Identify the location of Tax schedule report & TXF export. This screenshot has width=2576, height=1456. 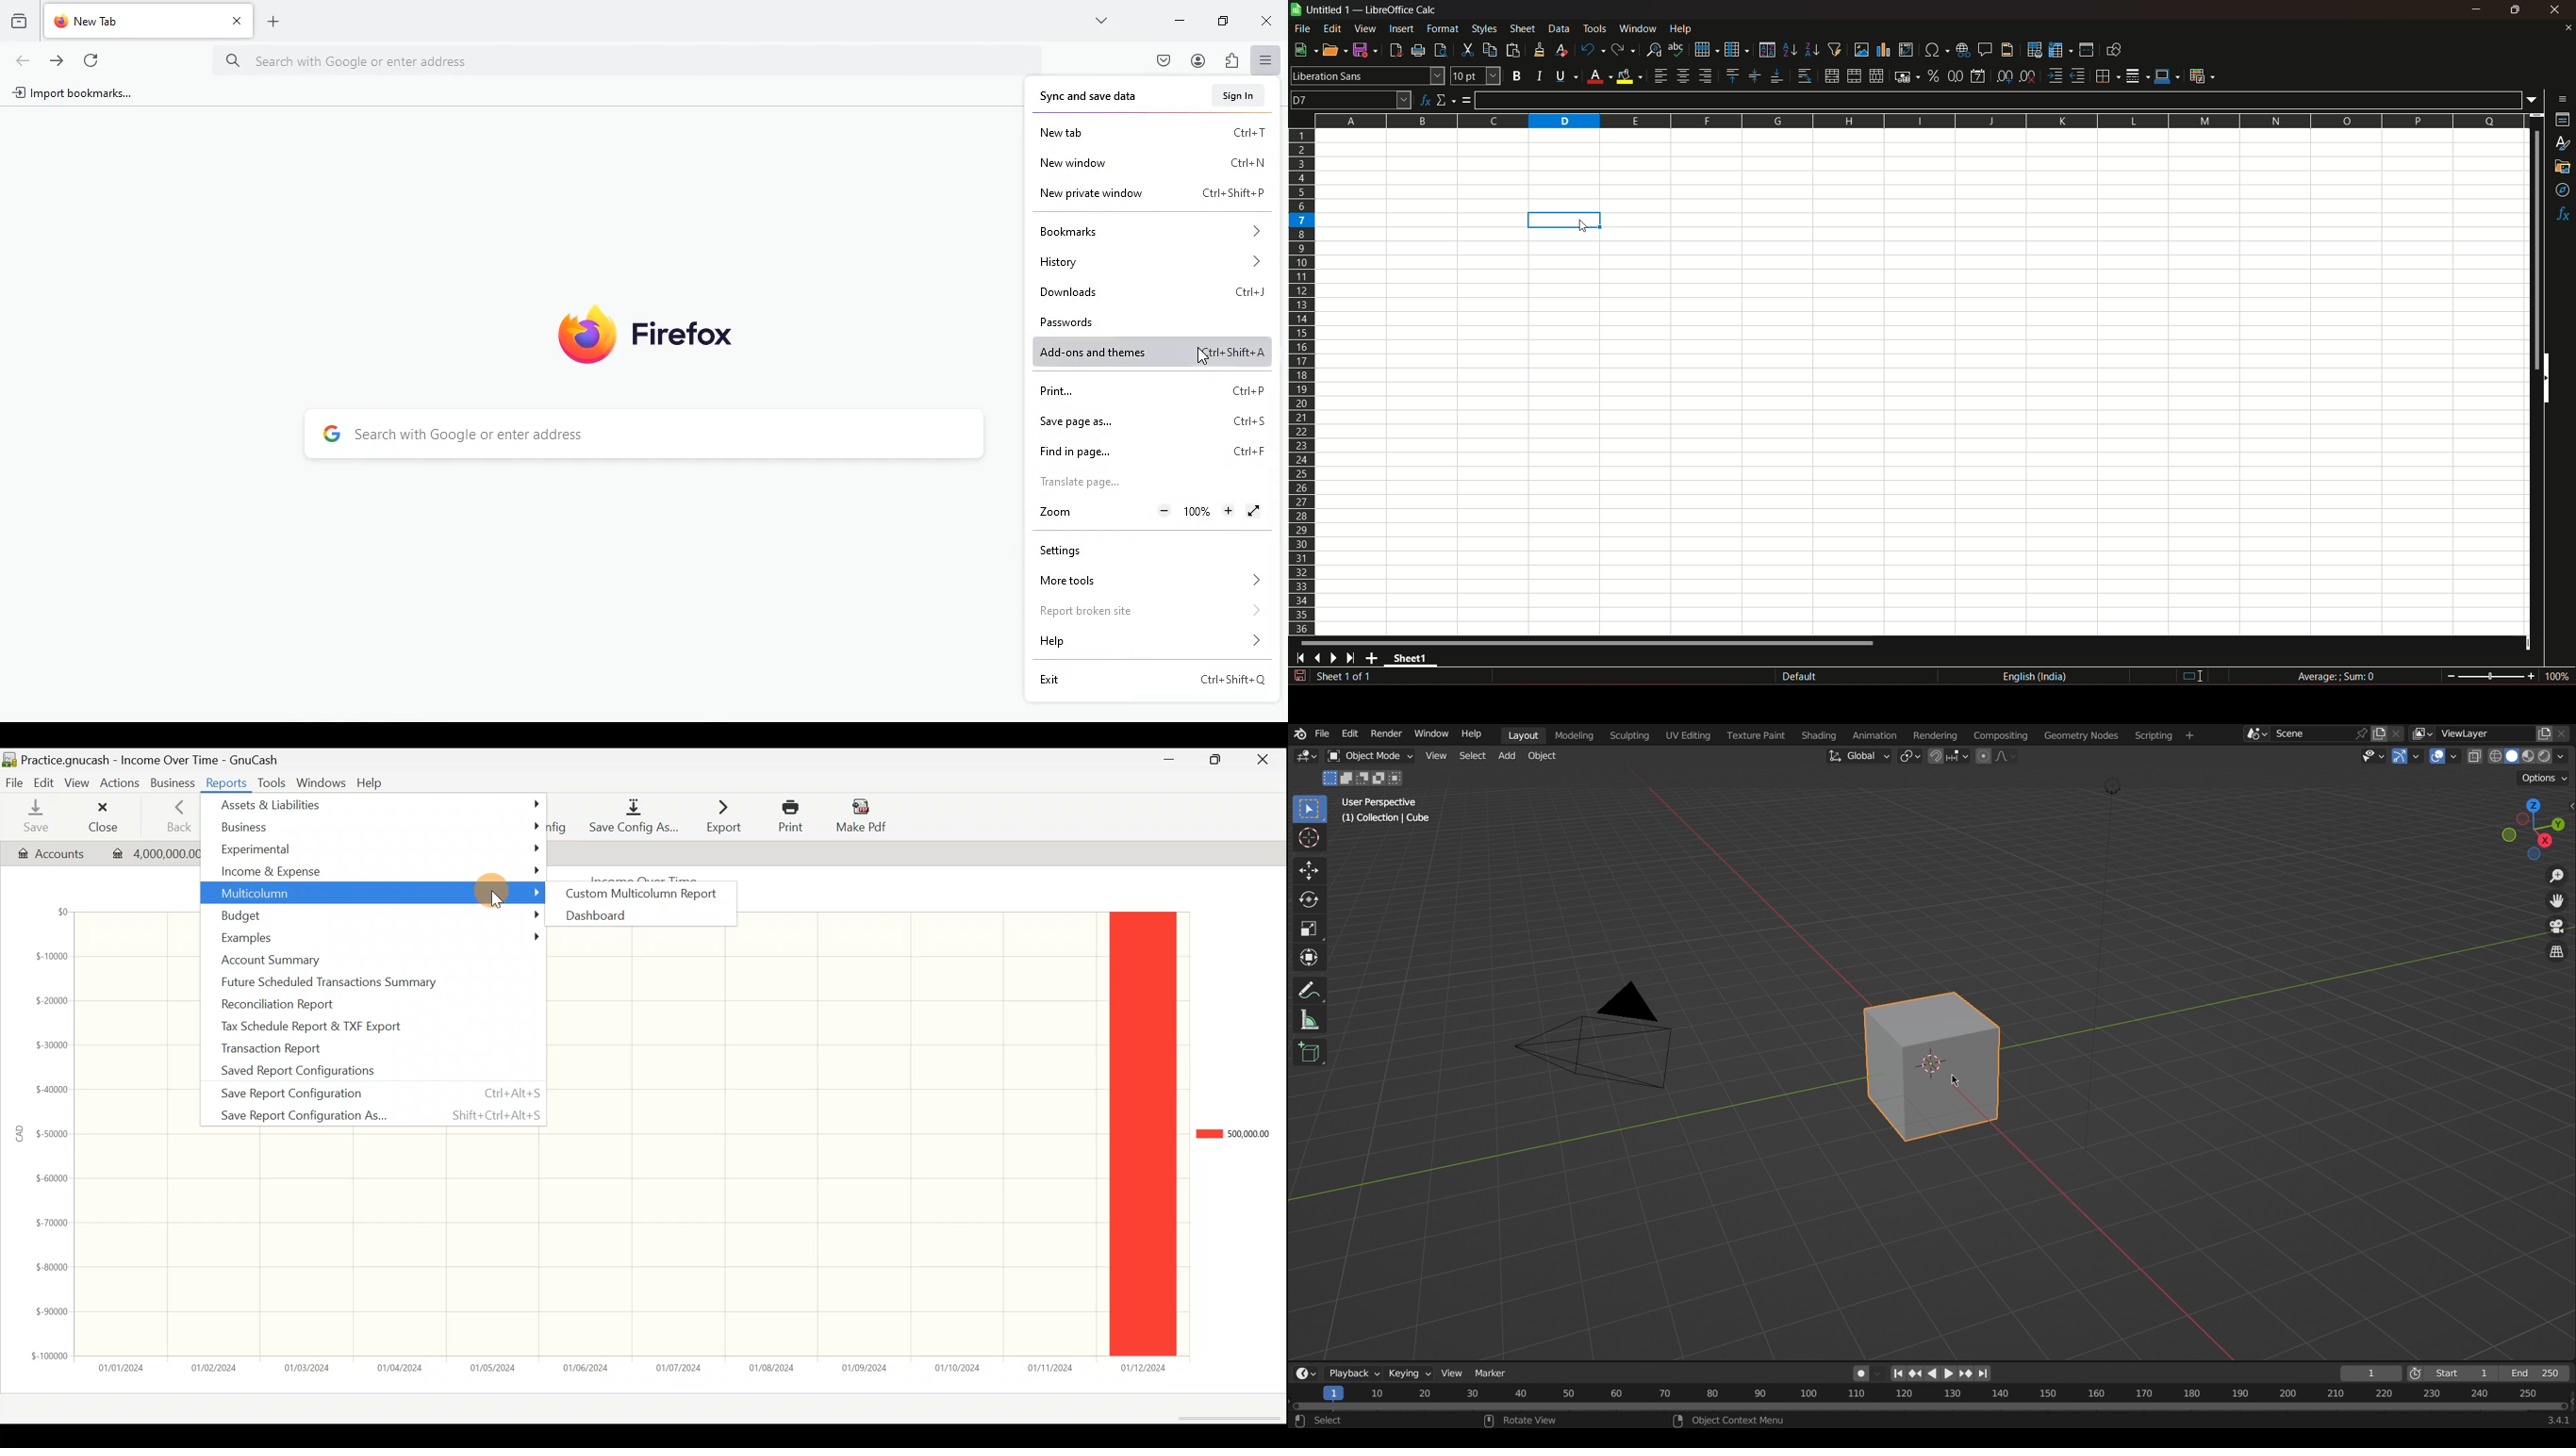
(359, 1026).